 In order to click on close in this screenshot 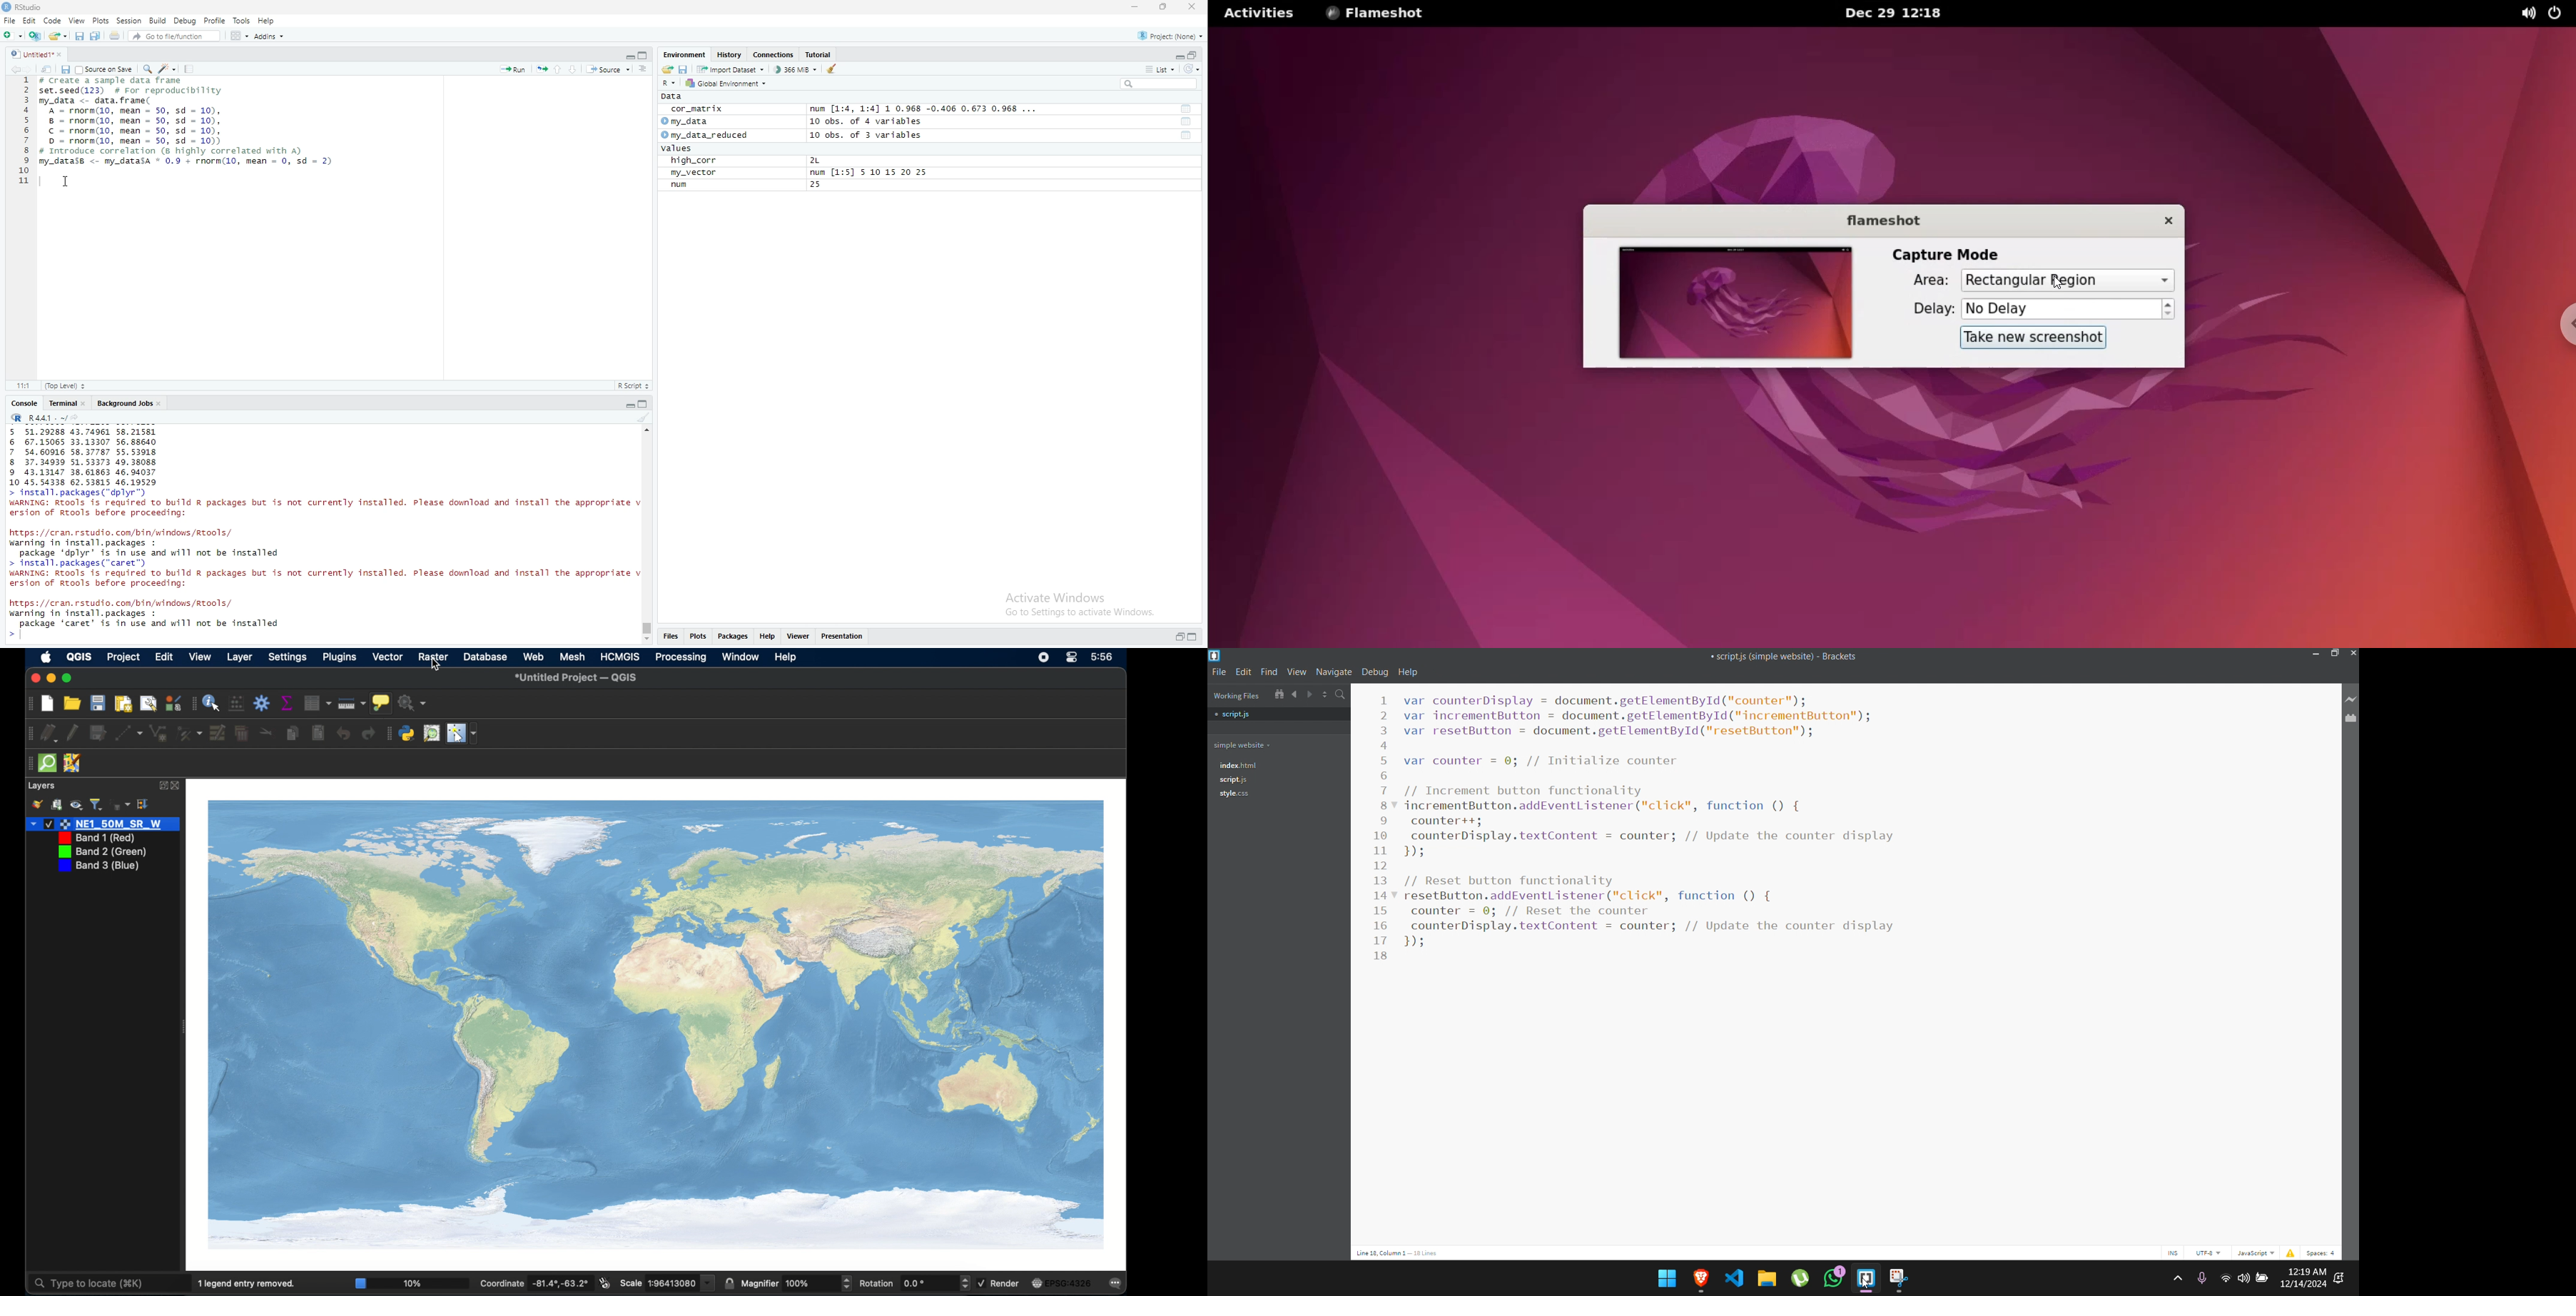, I will do `click(60, 55)`.